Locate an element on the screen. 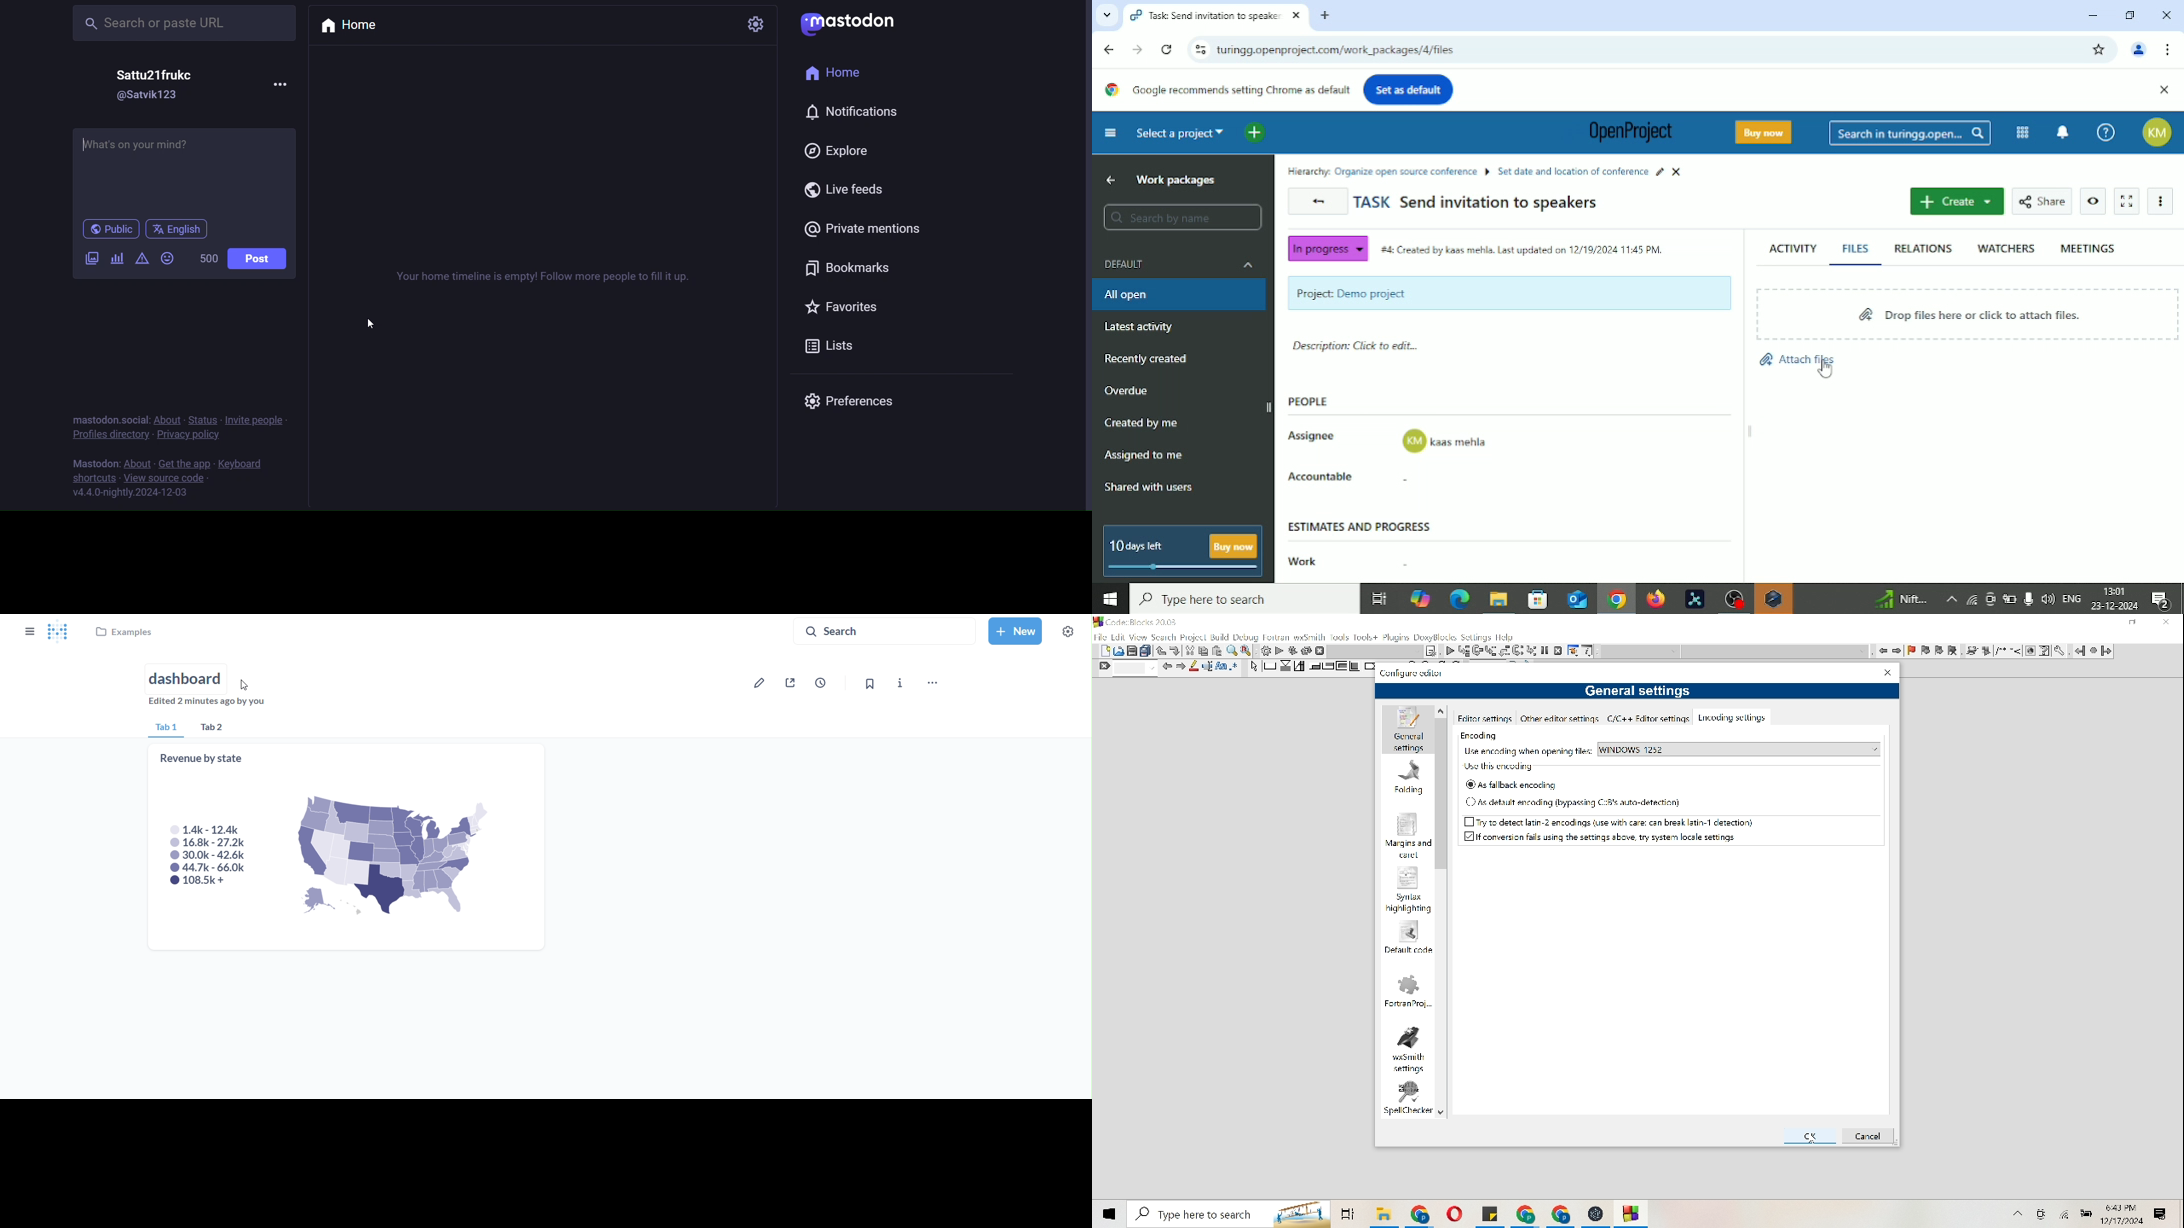  People is located at coordinates (1315, 403).